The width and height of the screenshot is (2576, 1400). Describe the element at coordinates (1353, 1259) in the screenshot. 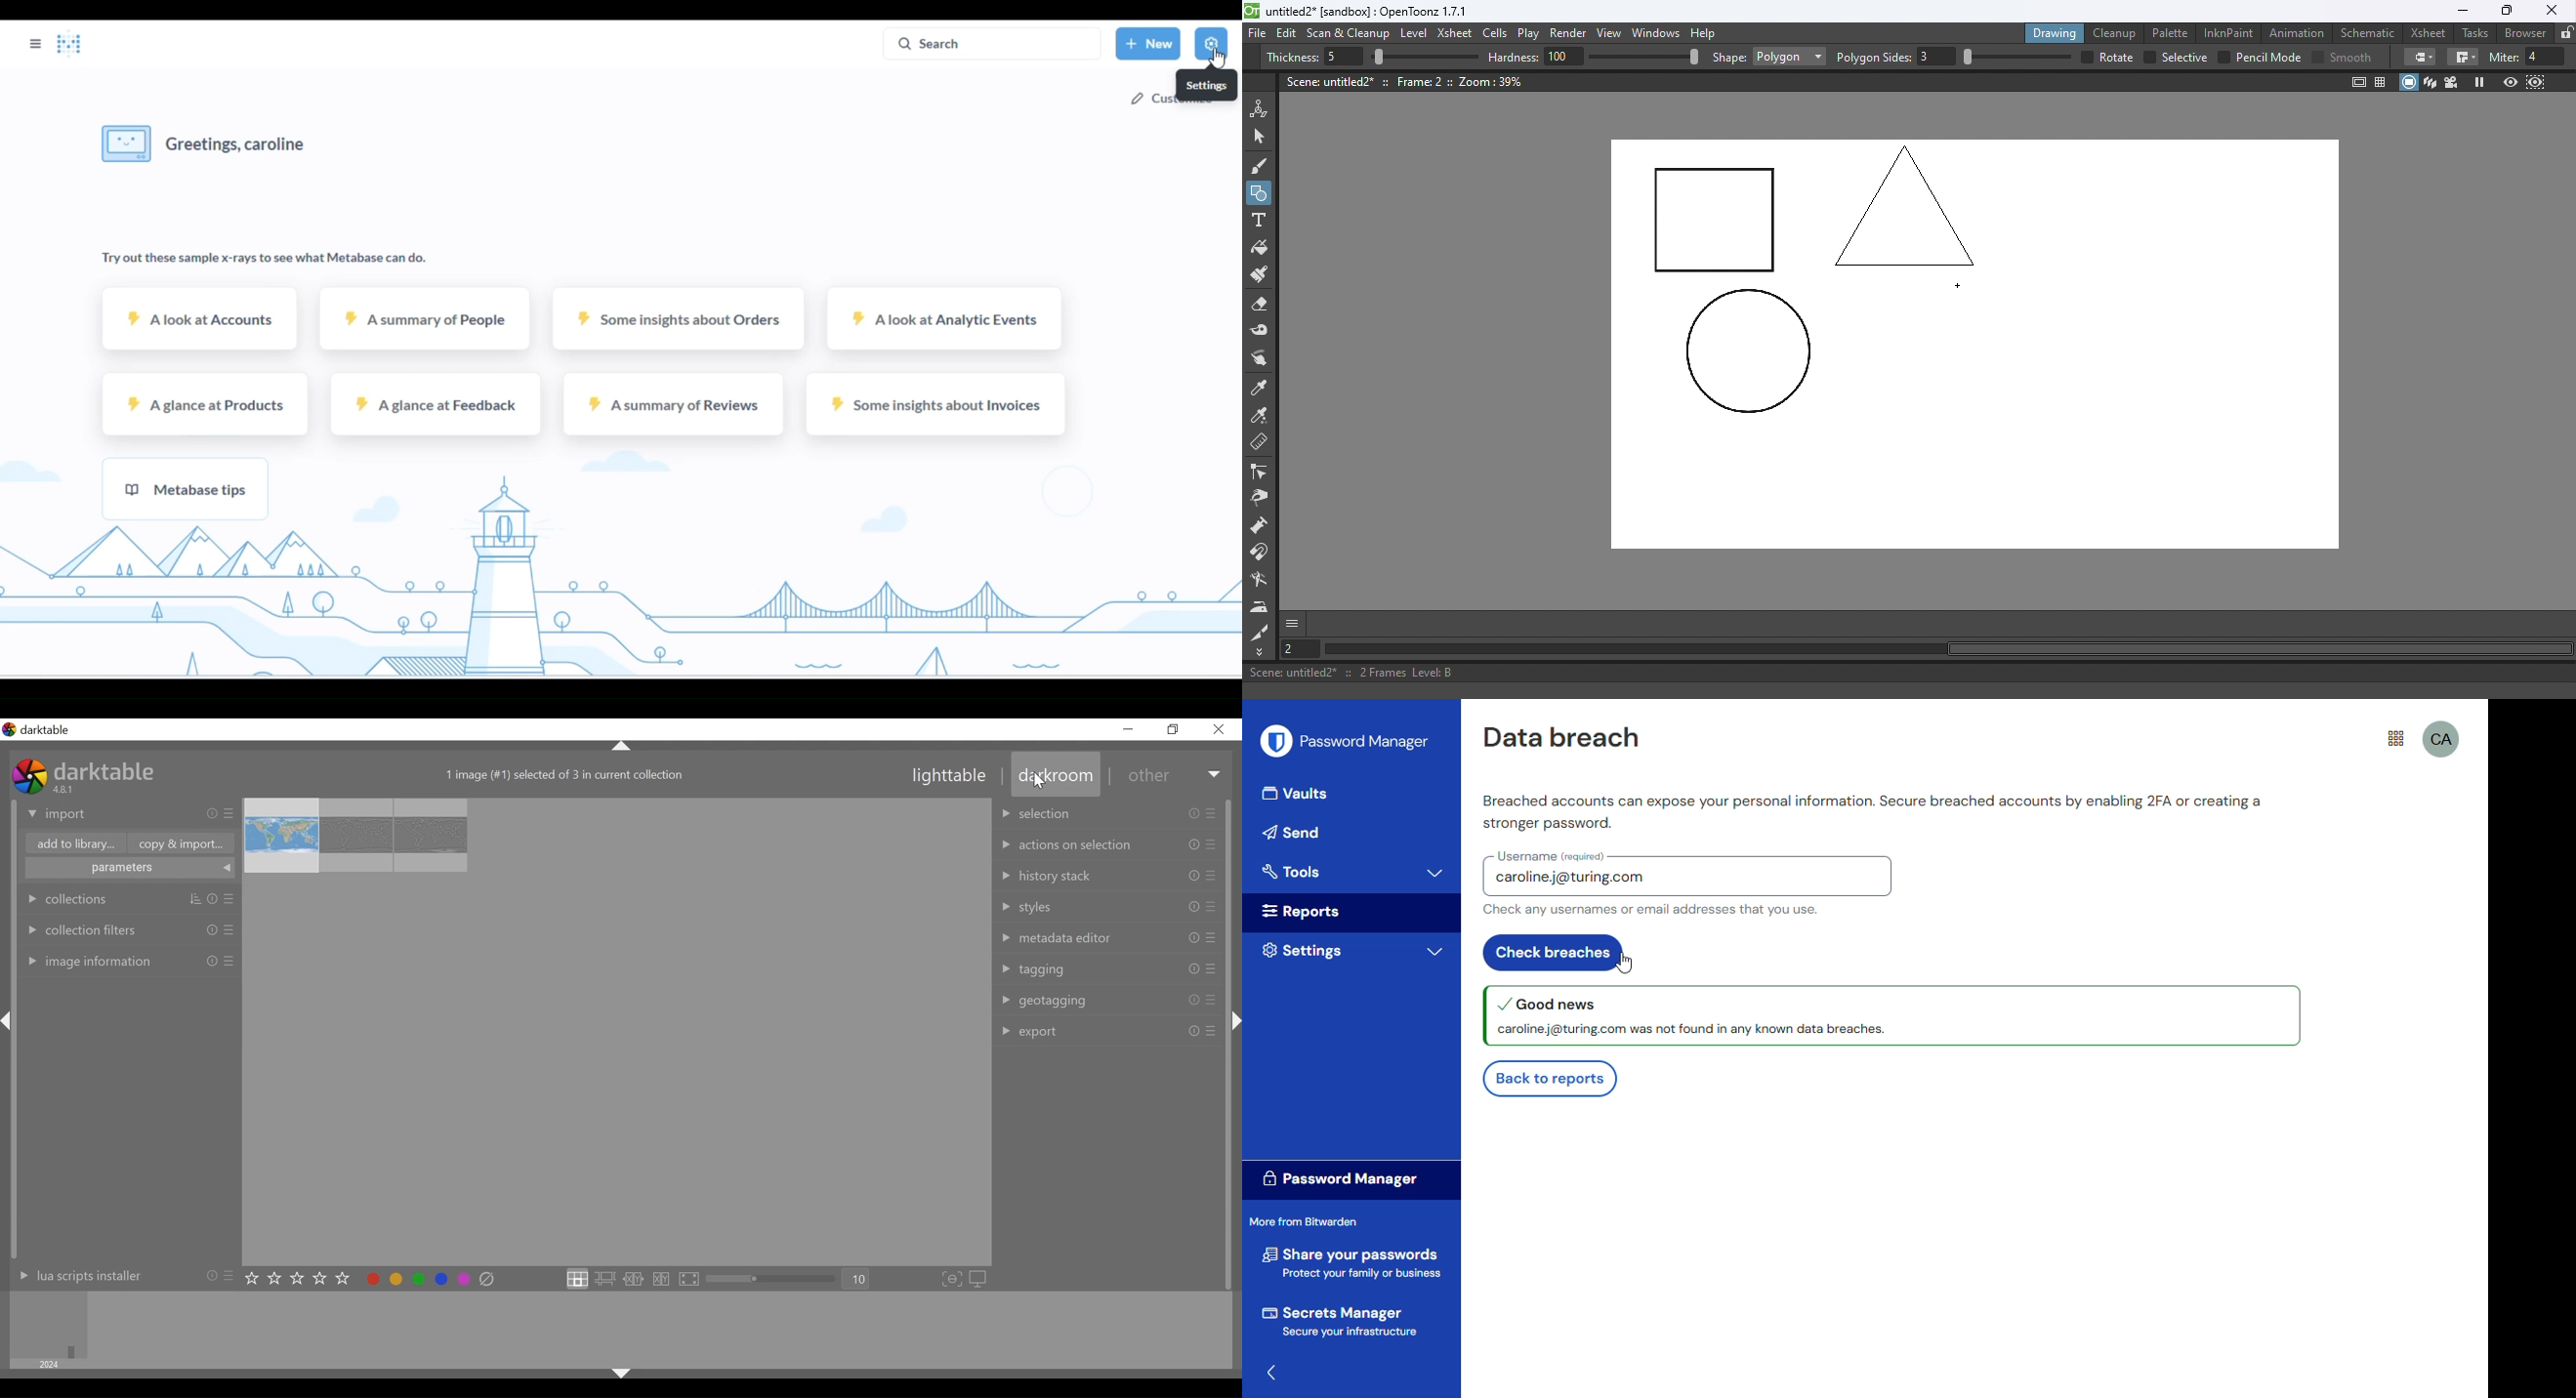

I see `share your passwords protect your family or business` at that location.